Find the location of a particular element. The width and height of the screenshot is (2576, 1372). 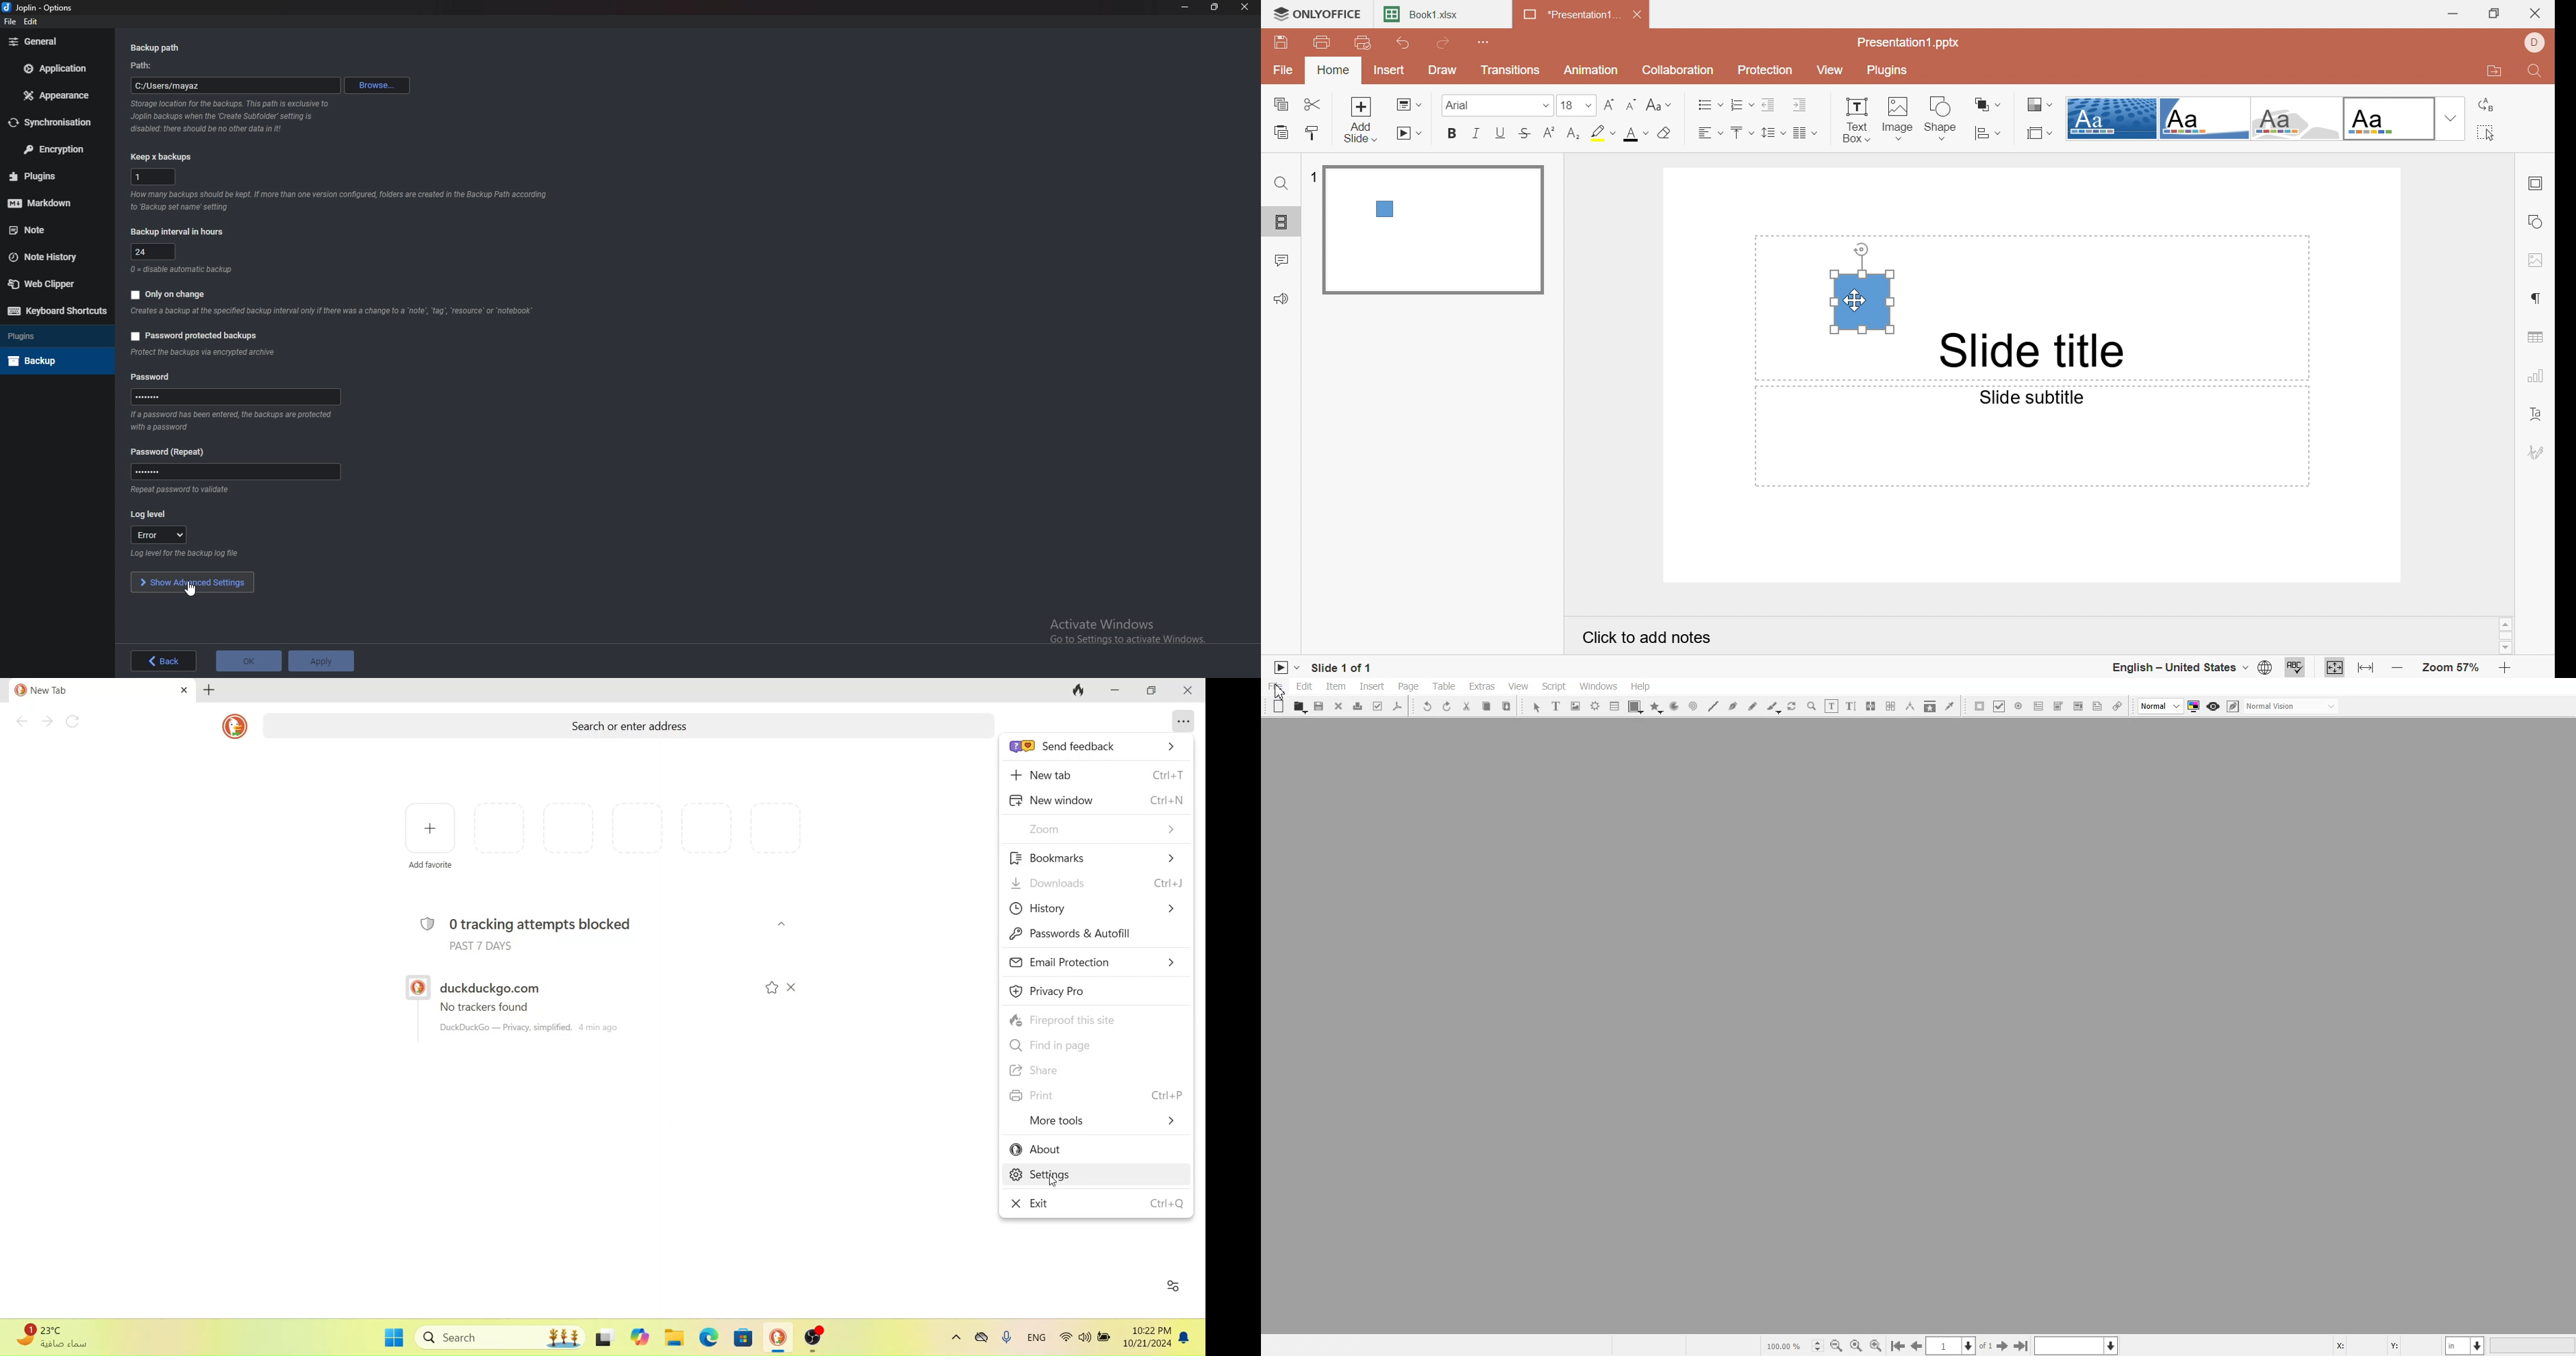

Preview mode is located at coordinates (2214, 707).